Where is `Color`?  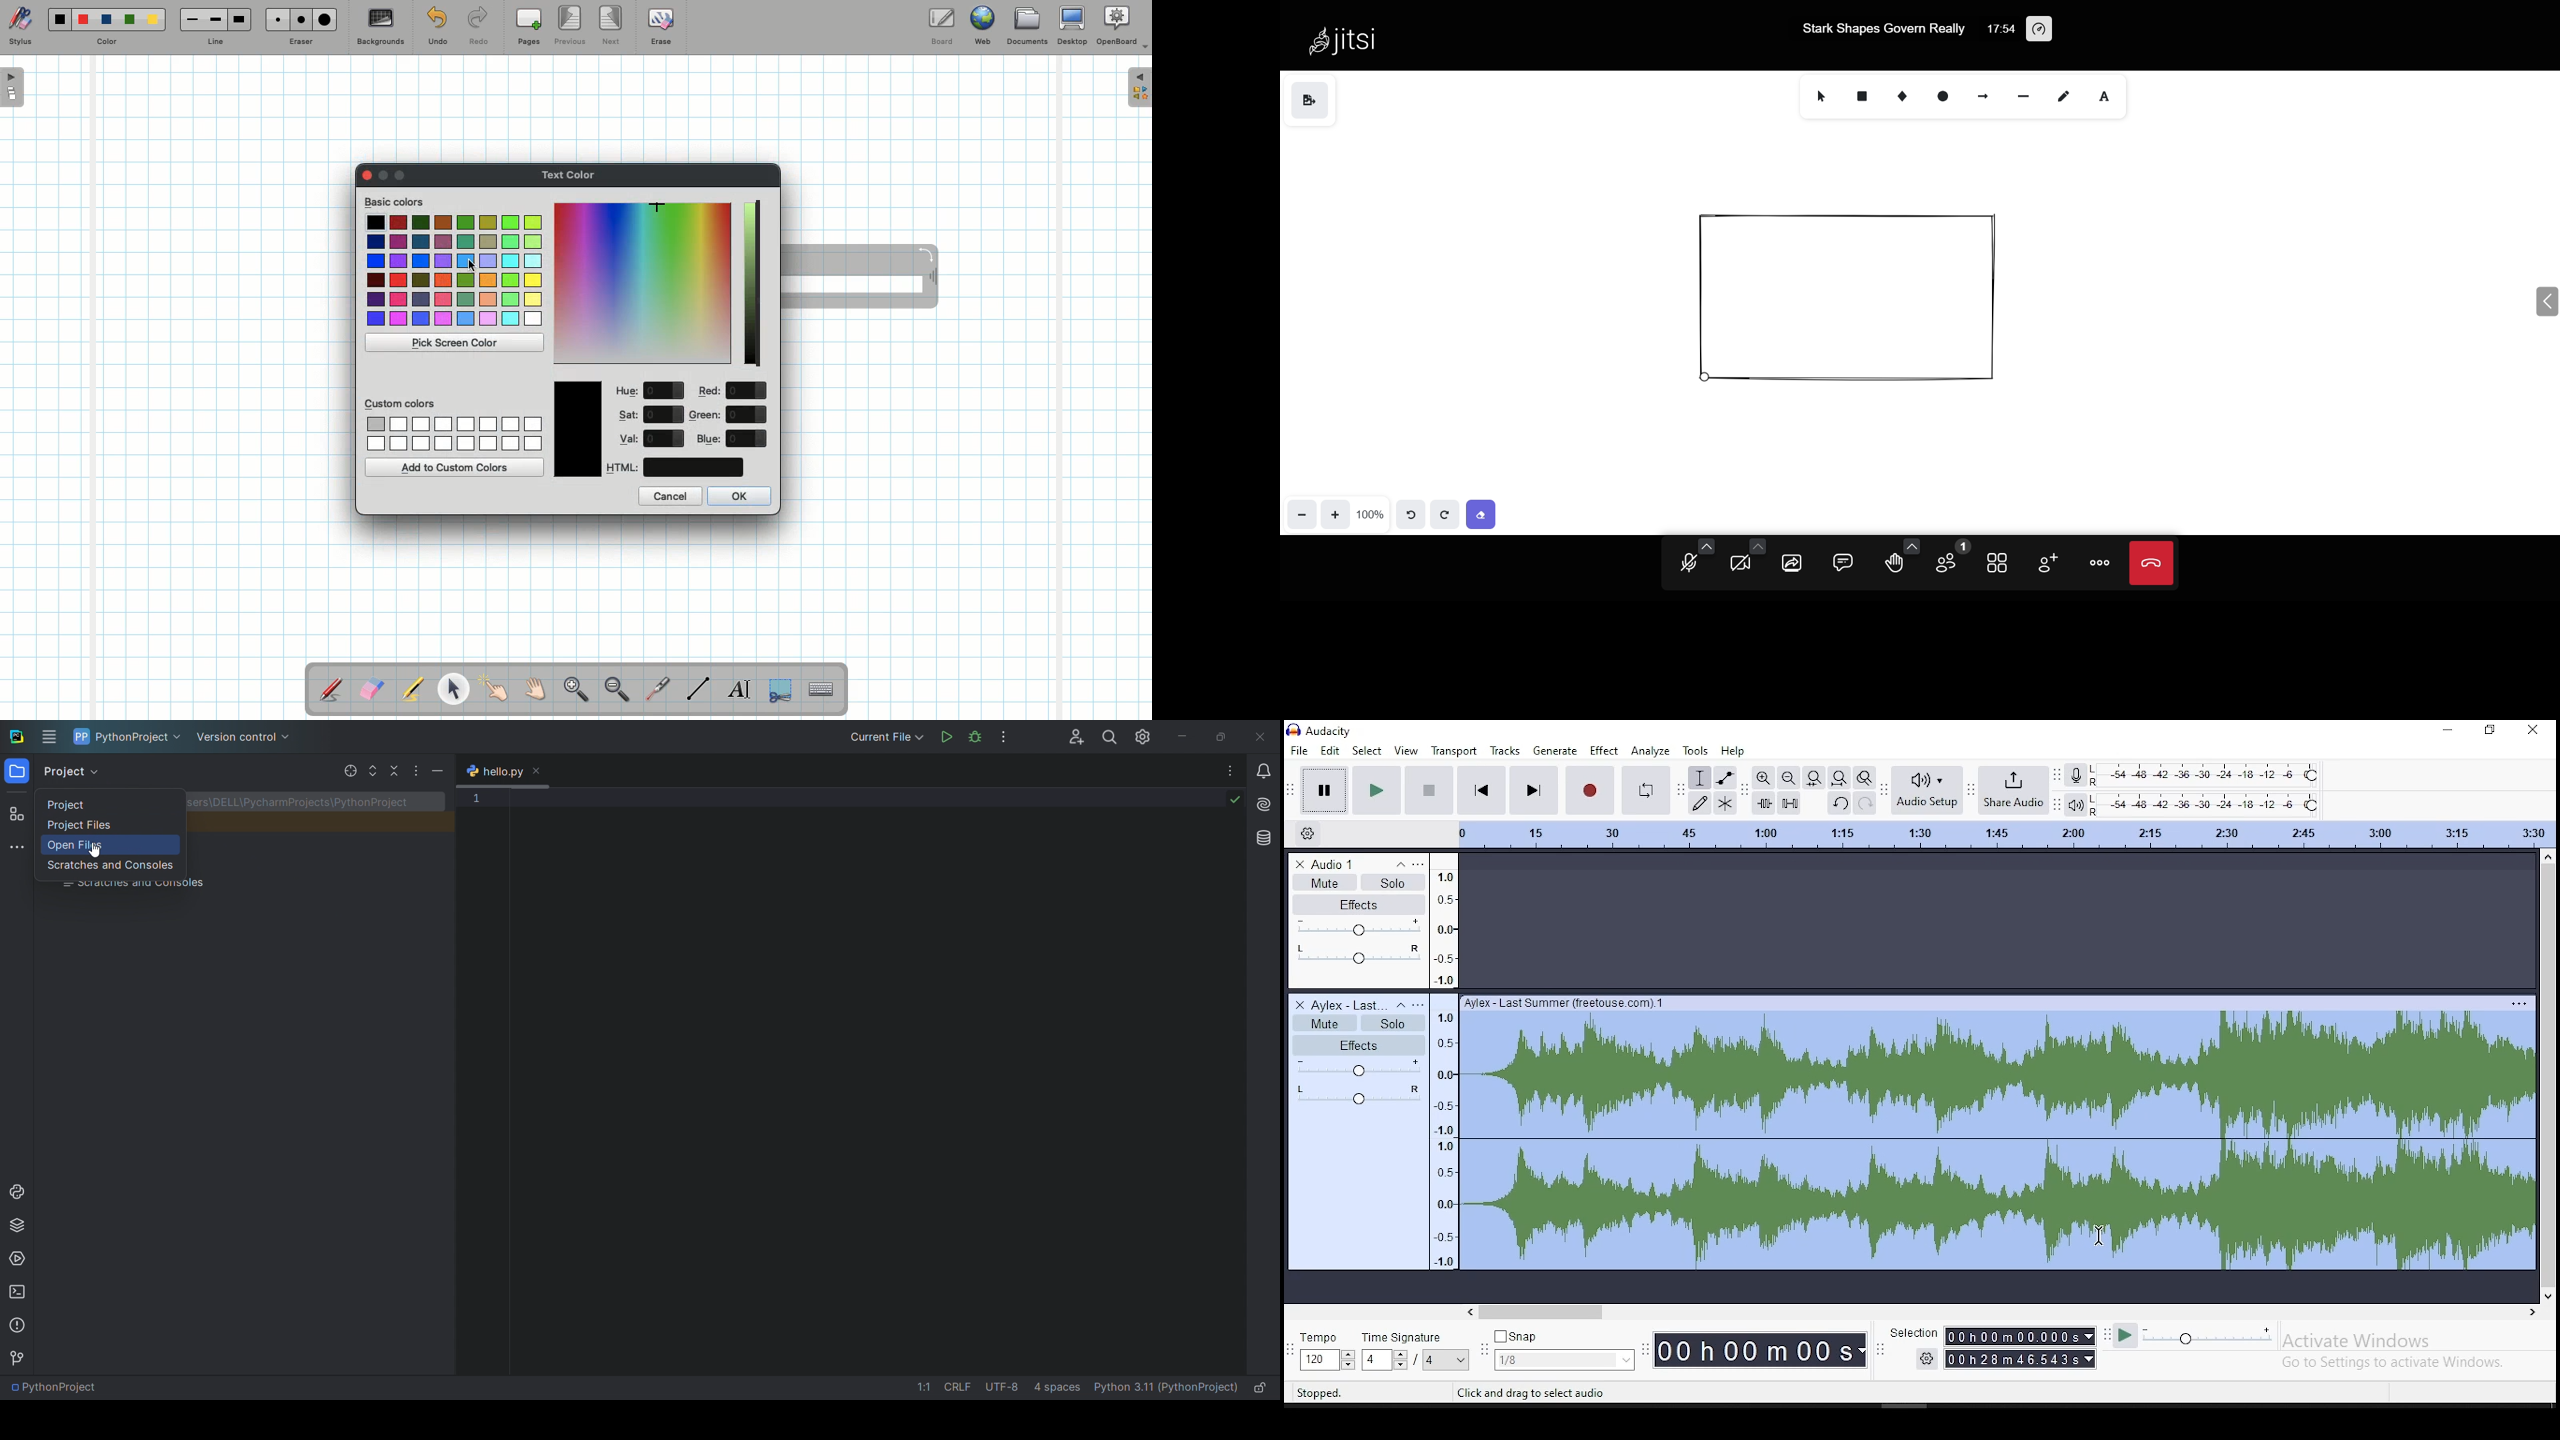
Color is located at coordinates (105, 42).